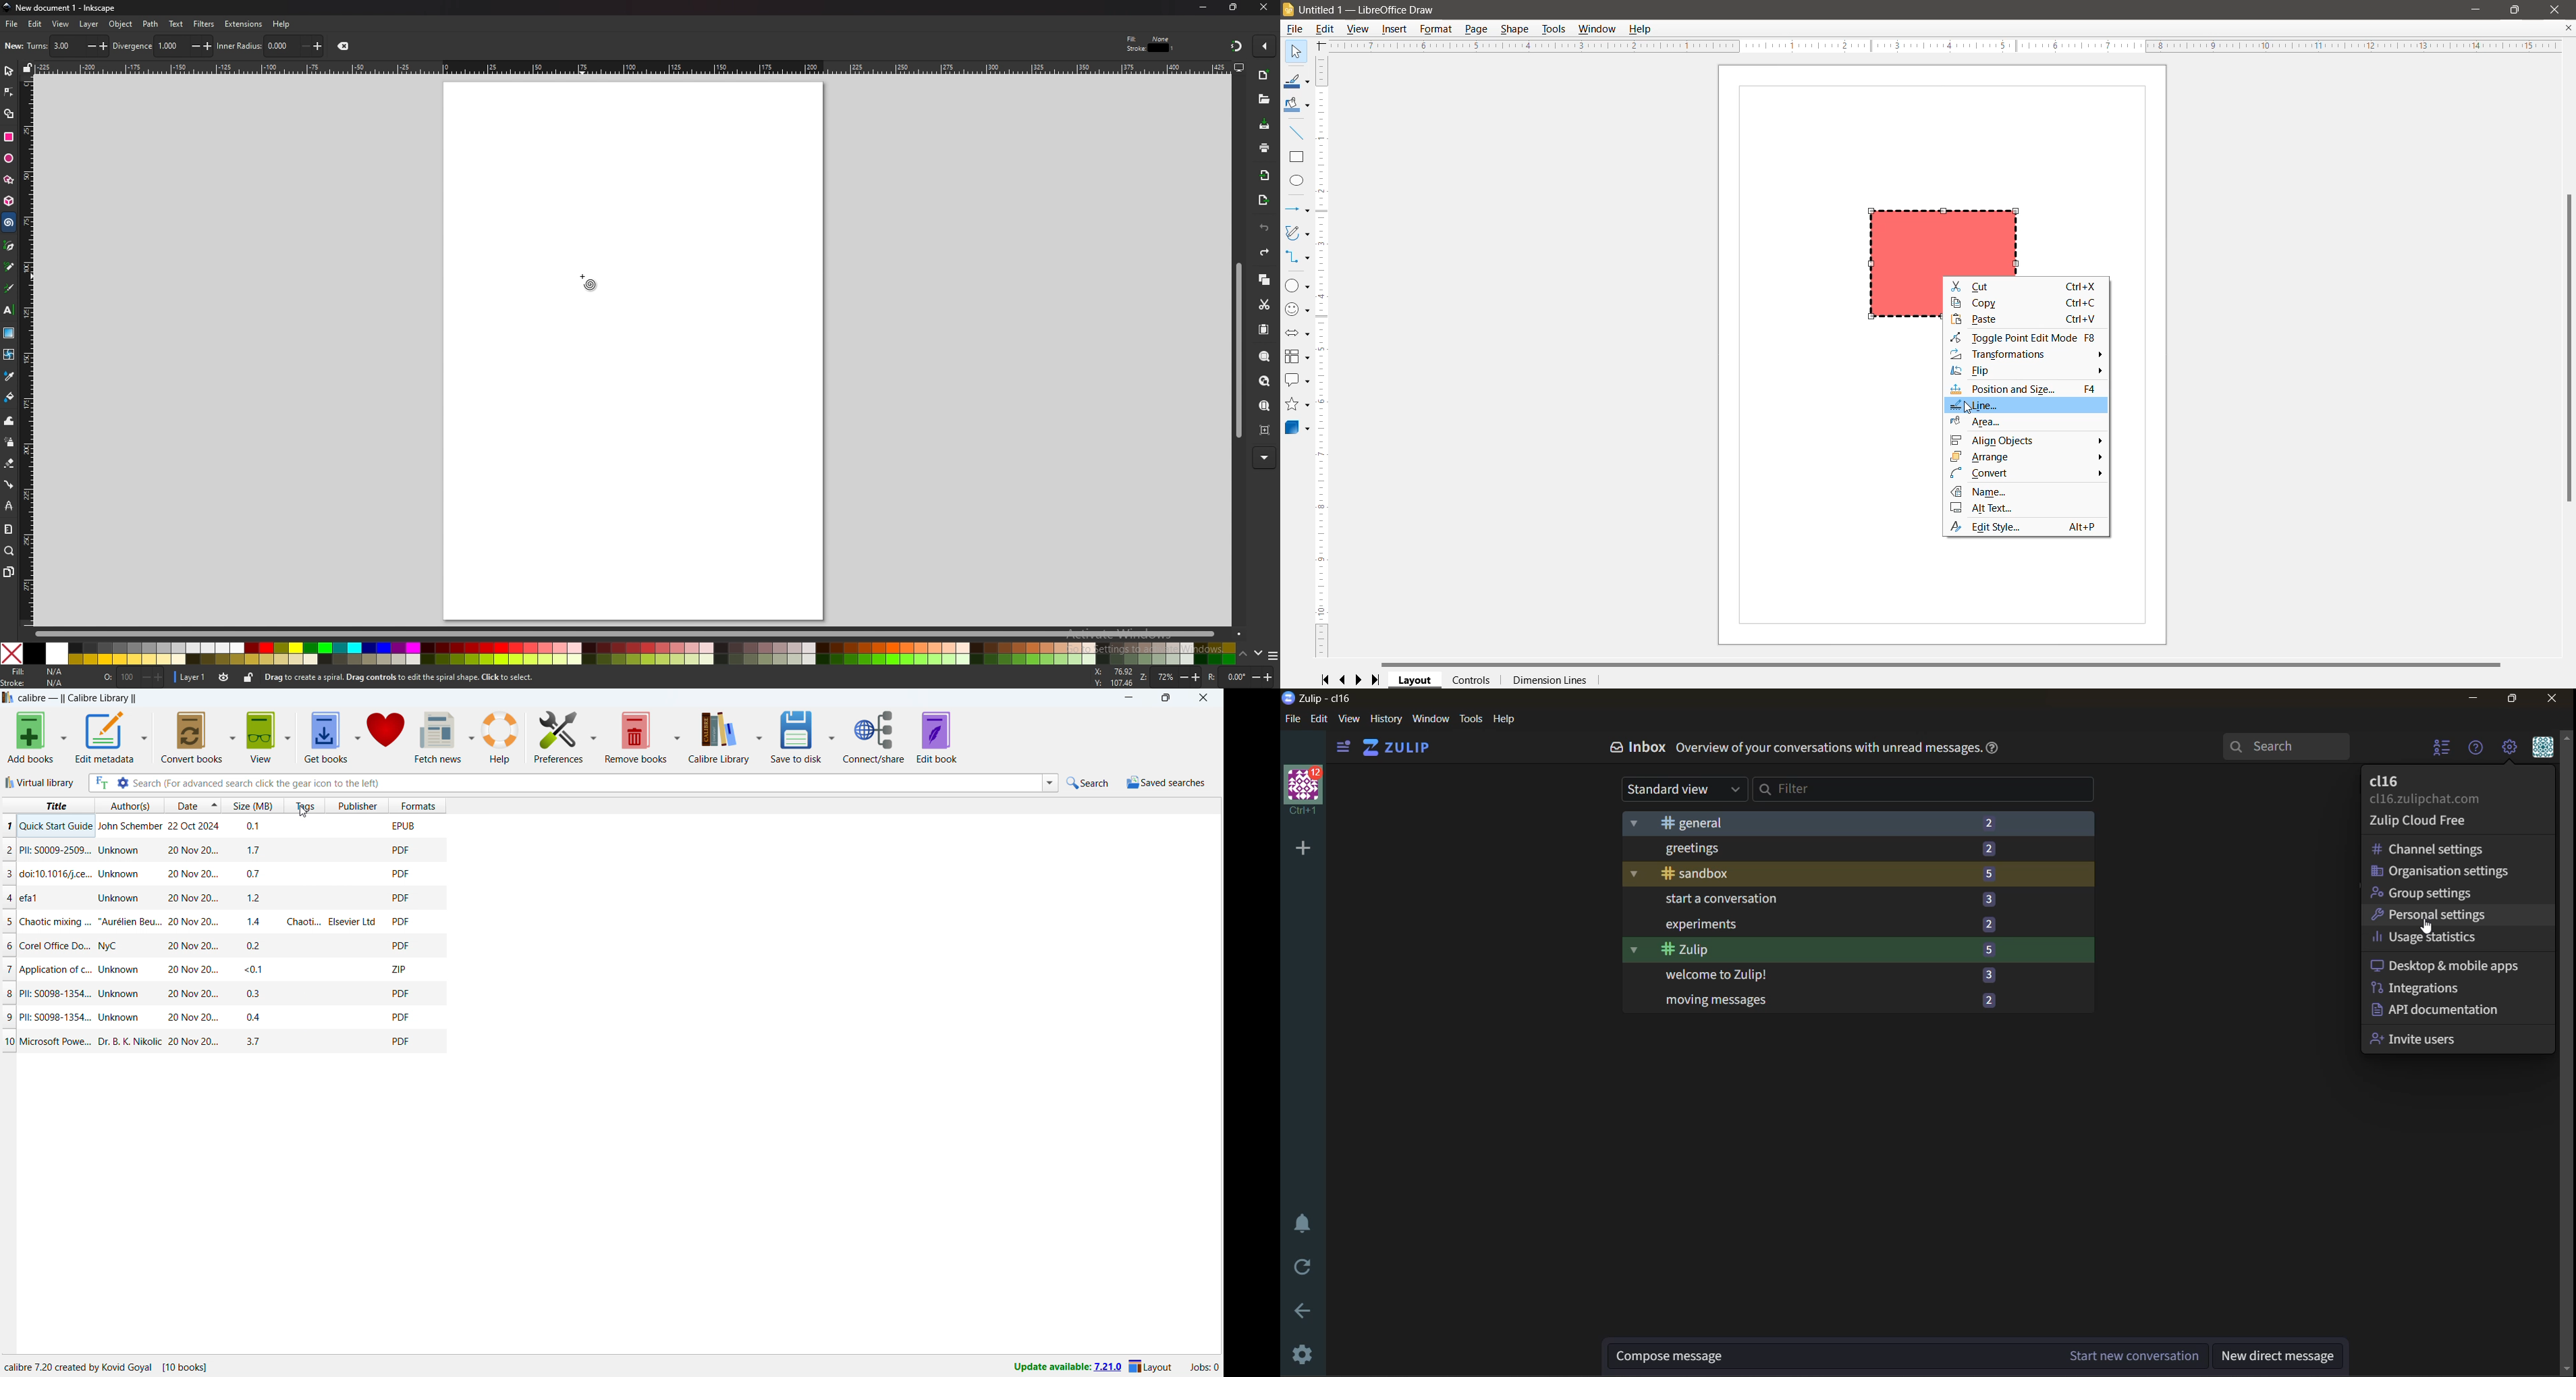  What do you see at coordinates (61, 25) in the screenshot?
I see `view` at bounding box center [61, 25].